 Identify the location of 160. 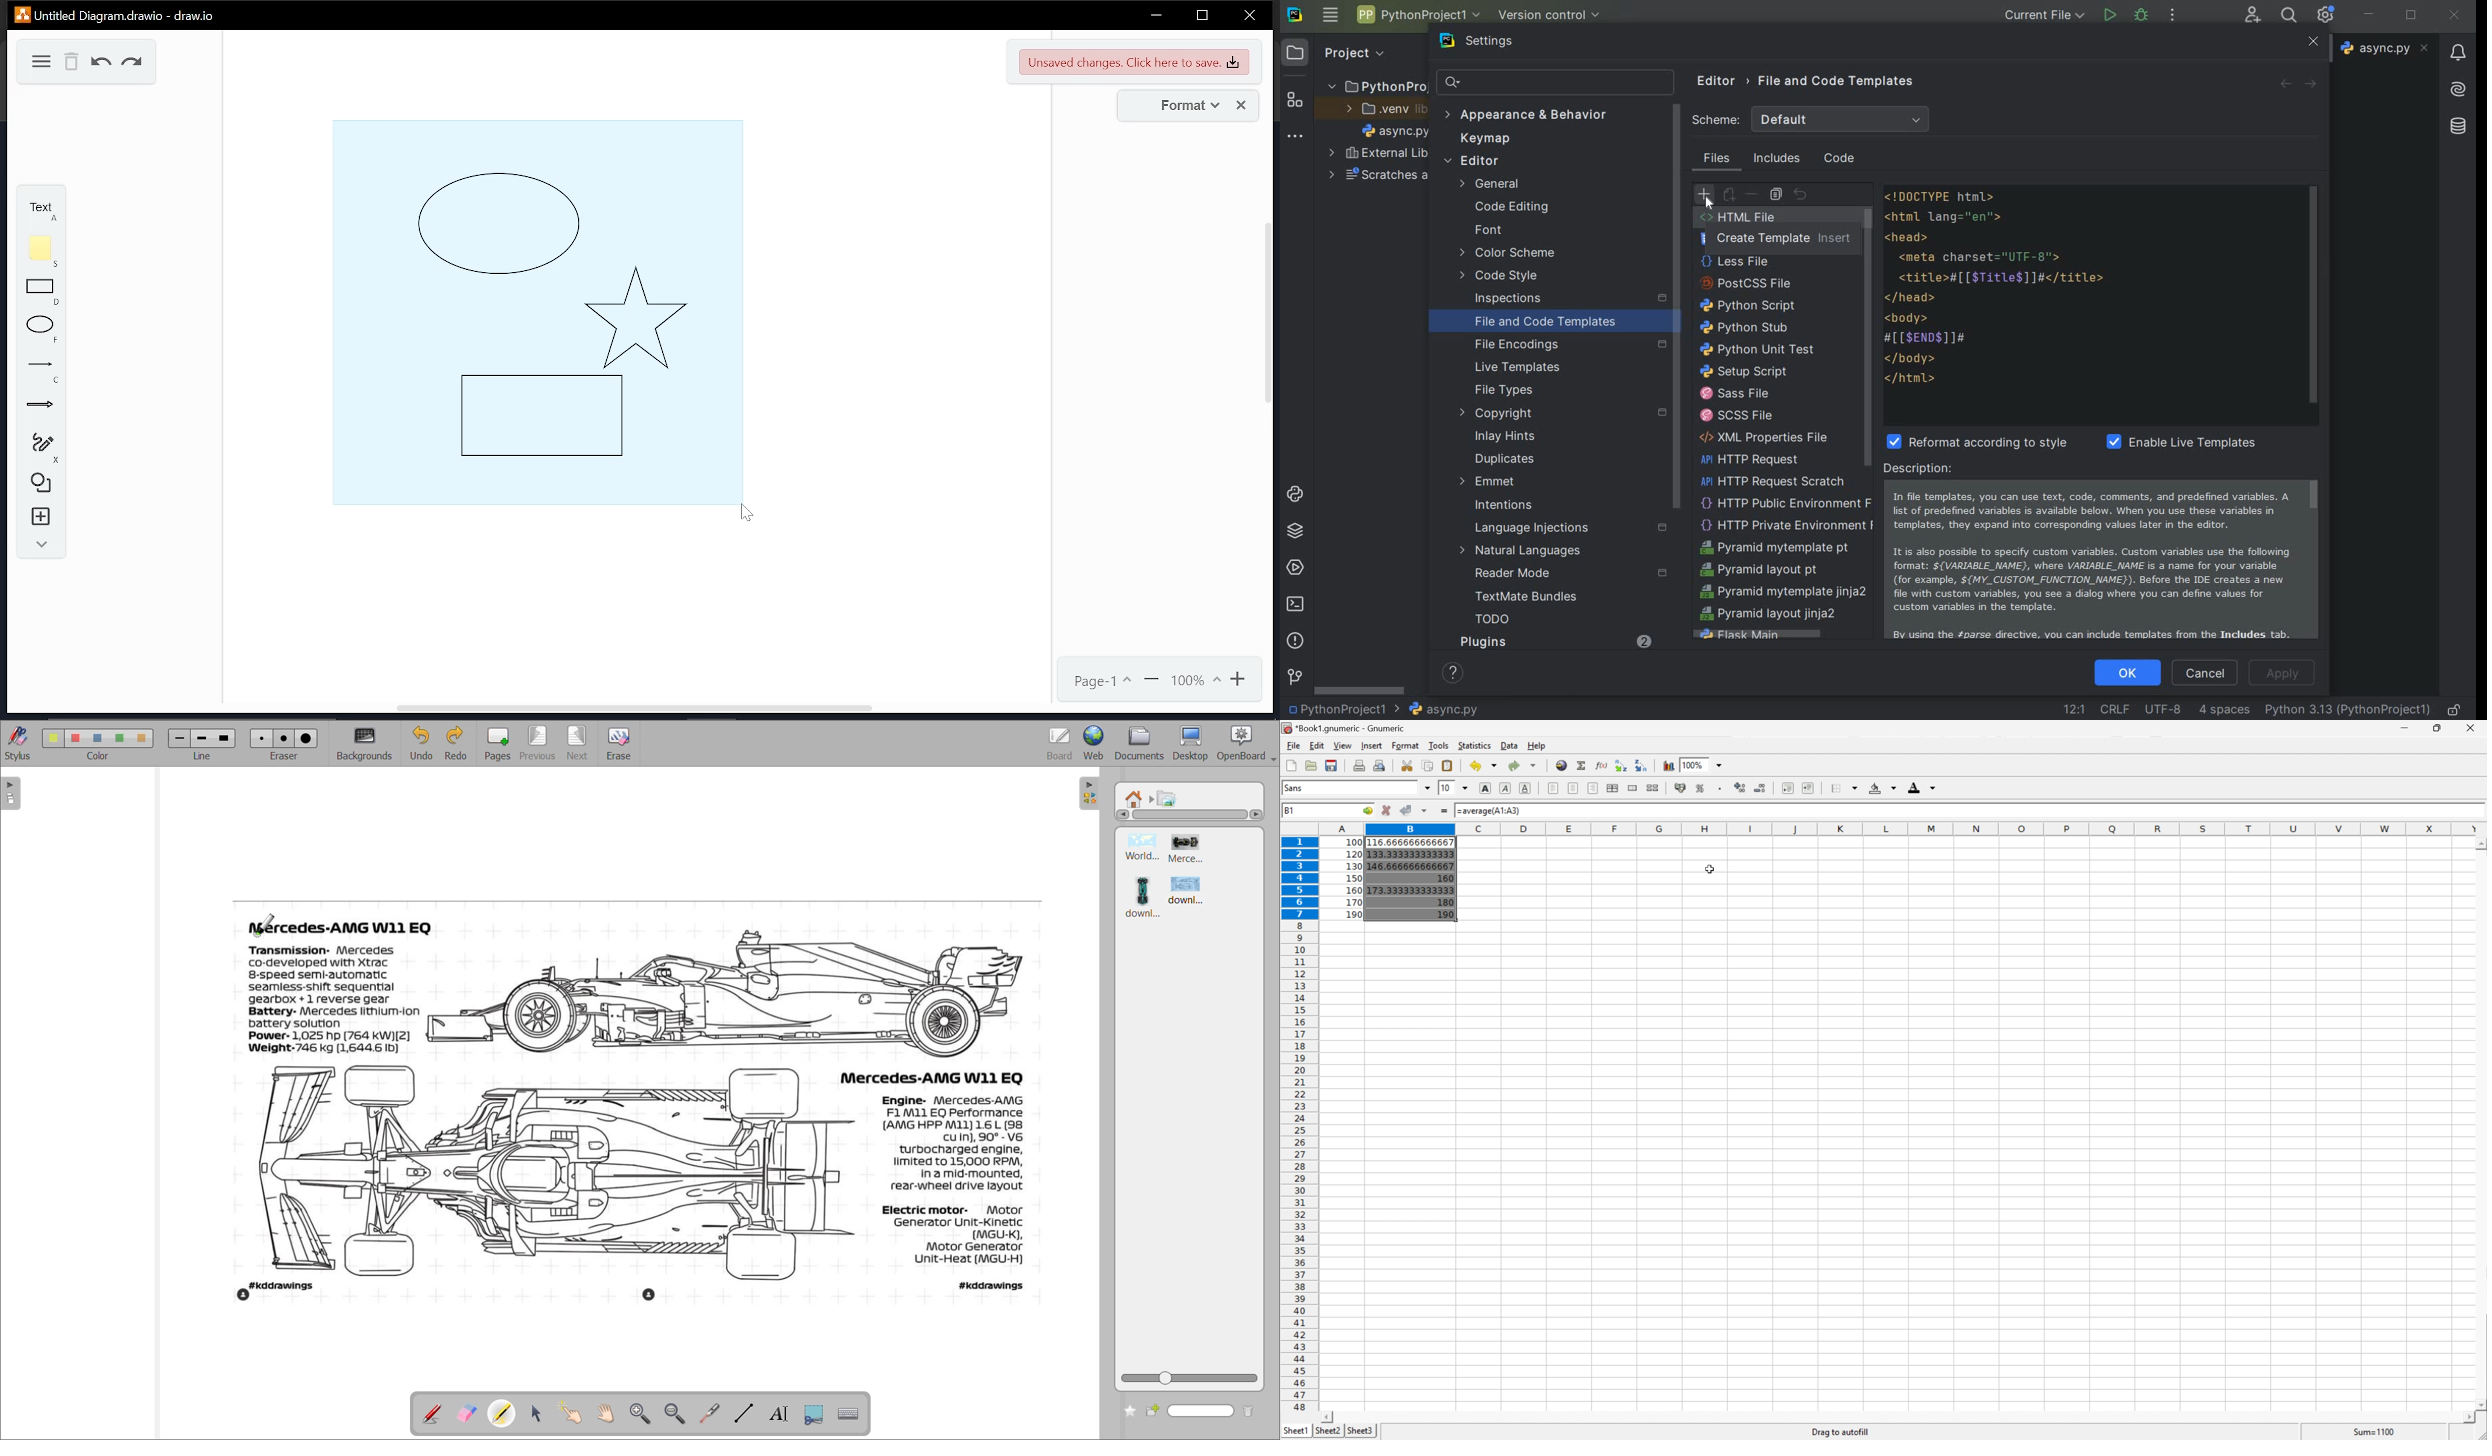
(1355, 889).